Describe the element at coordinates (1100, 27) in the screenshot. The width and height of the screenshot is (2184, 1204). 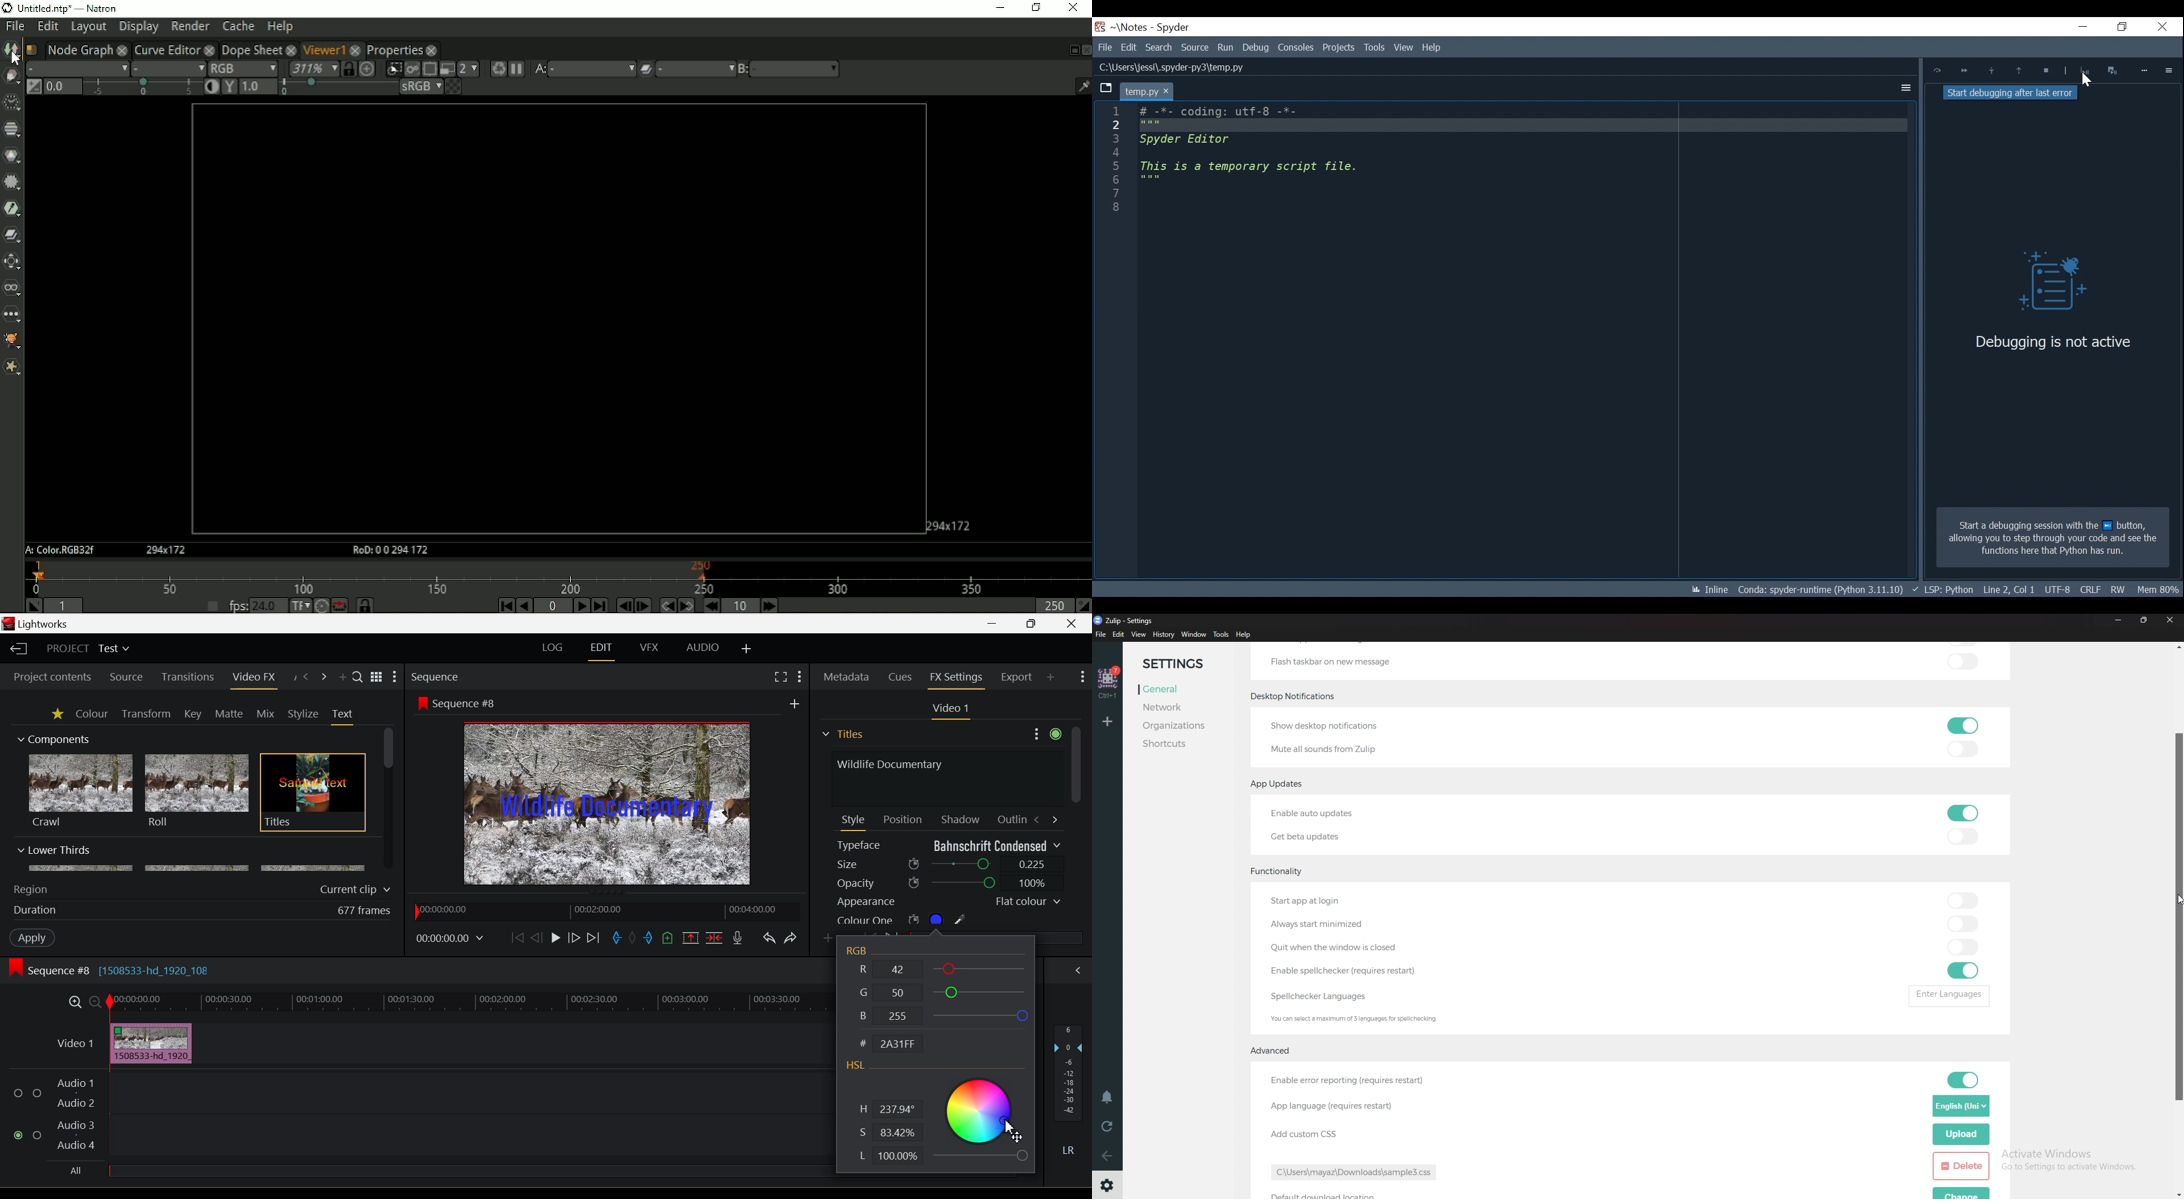
I see `Spyder Desktop Icon` at that location.